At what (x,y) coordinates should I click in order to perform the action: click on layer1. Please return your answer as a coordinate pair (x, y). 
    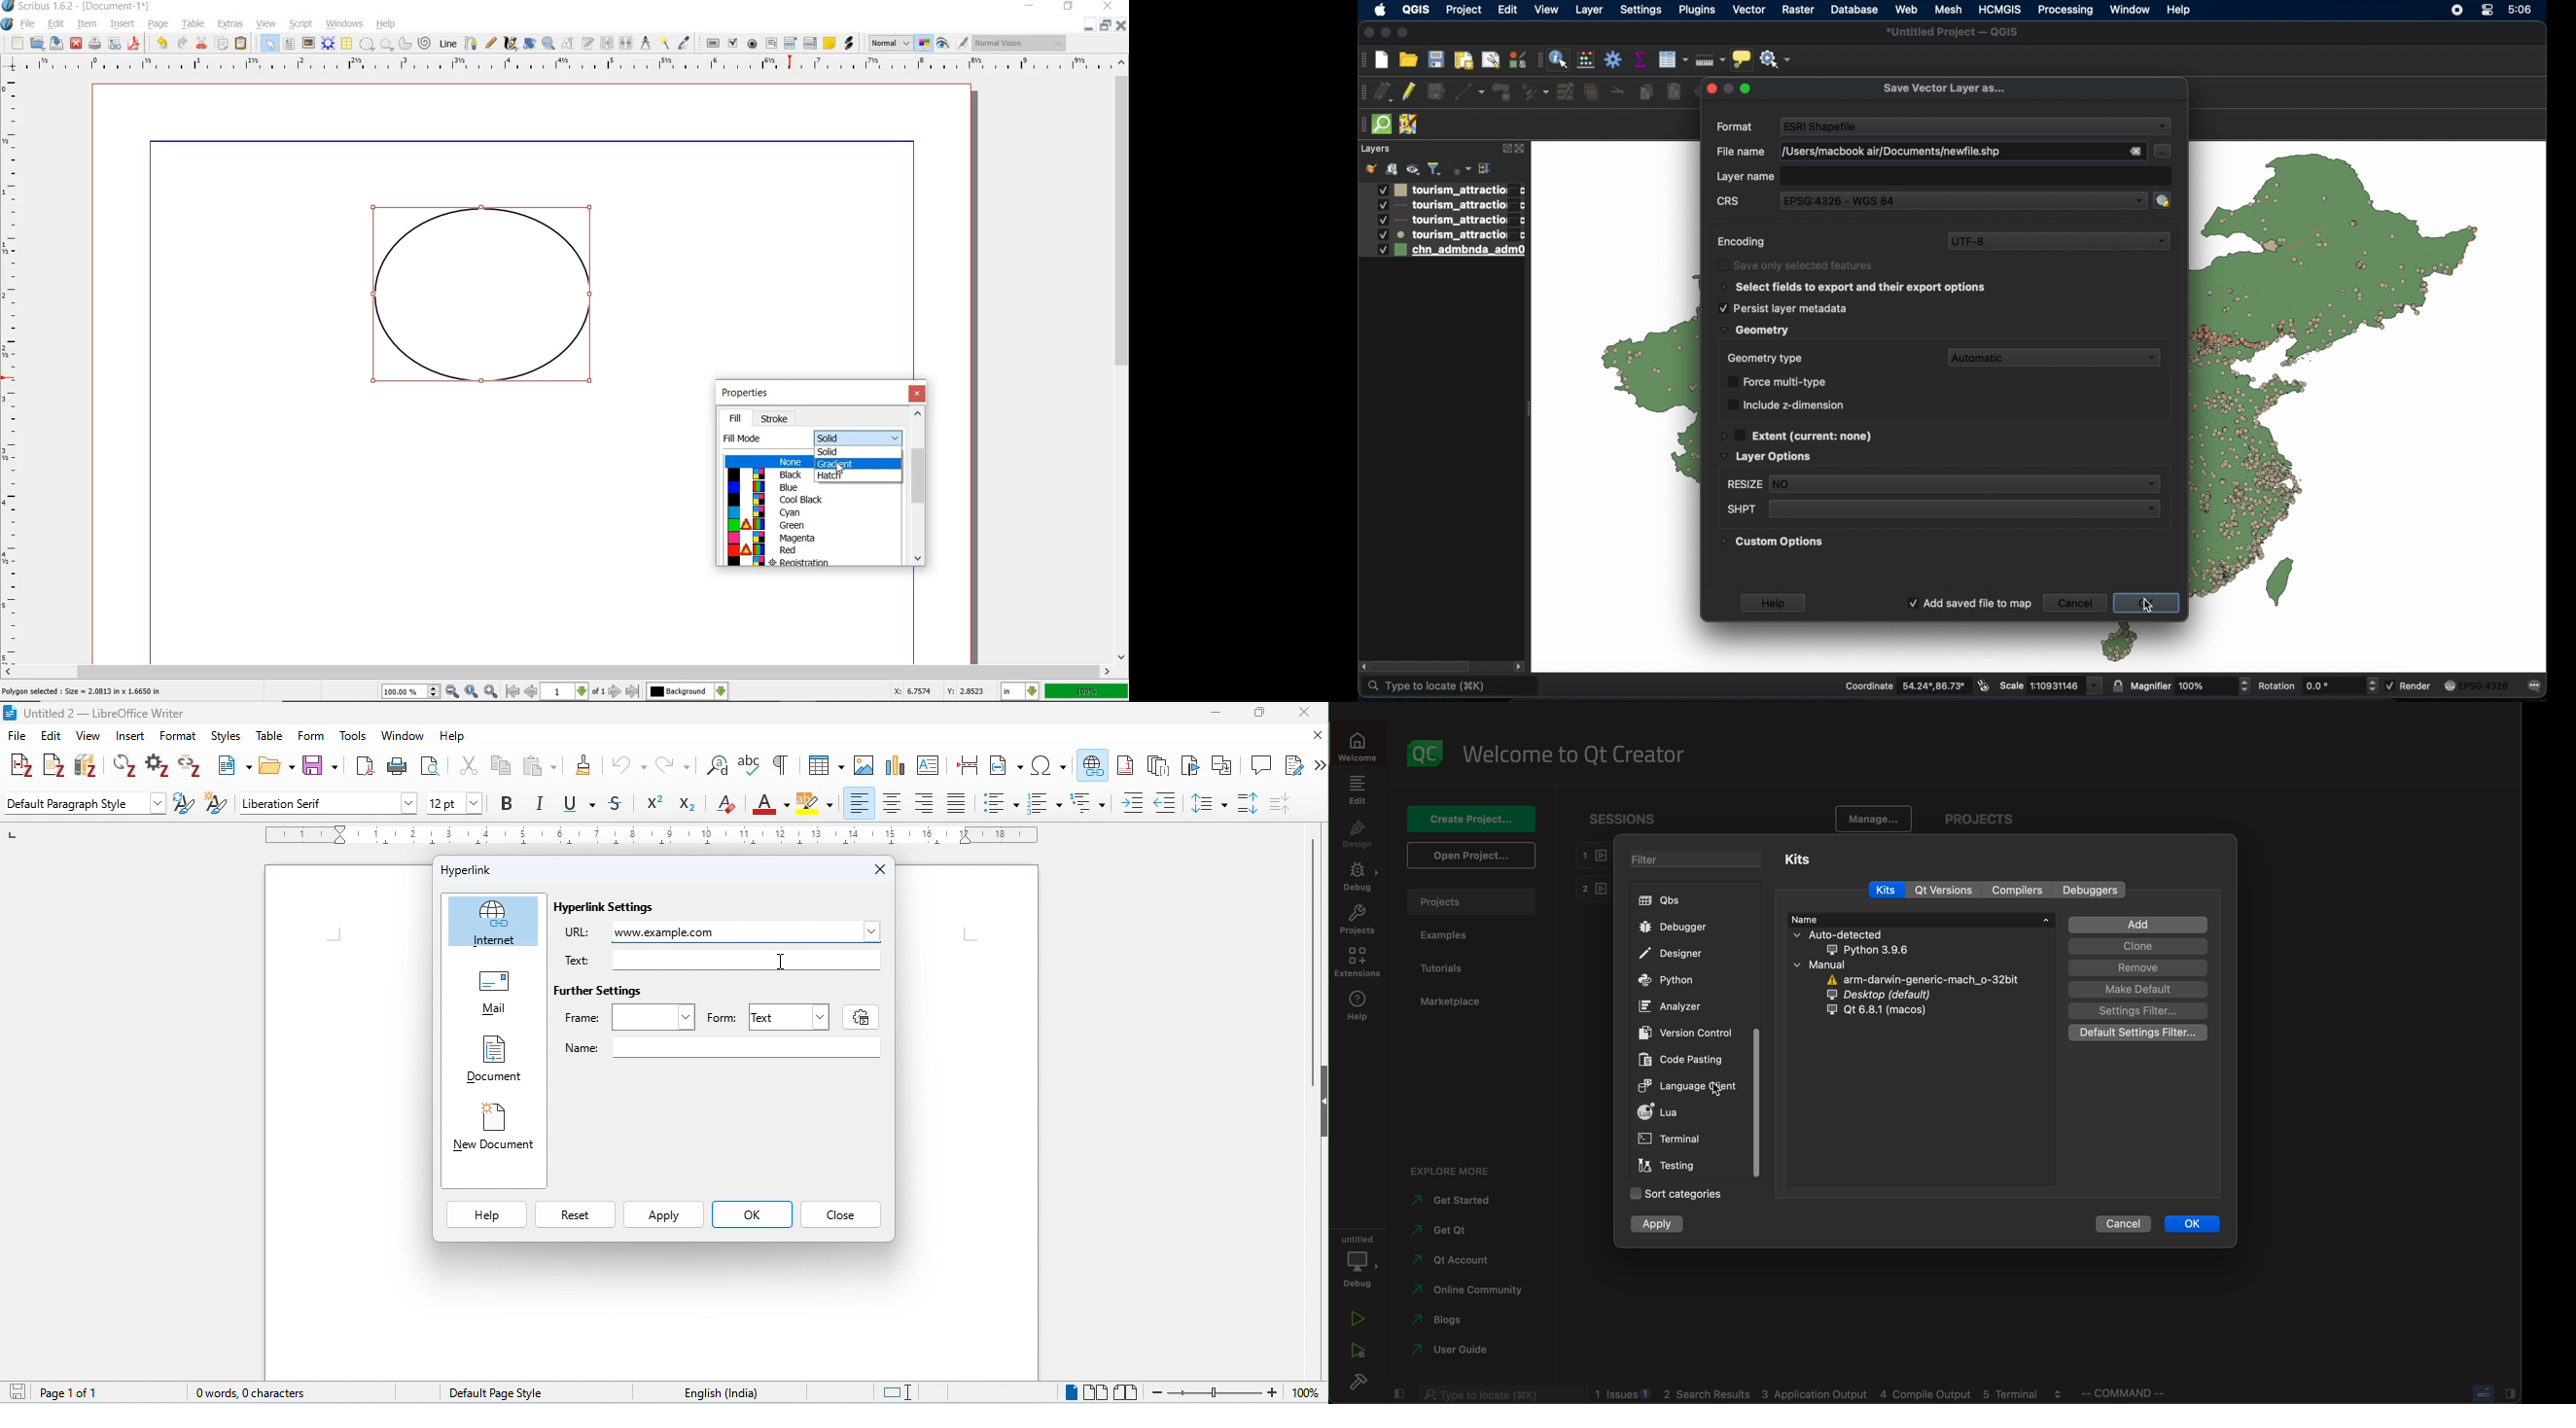
    Looking at the image, I should click on (1442, 190).